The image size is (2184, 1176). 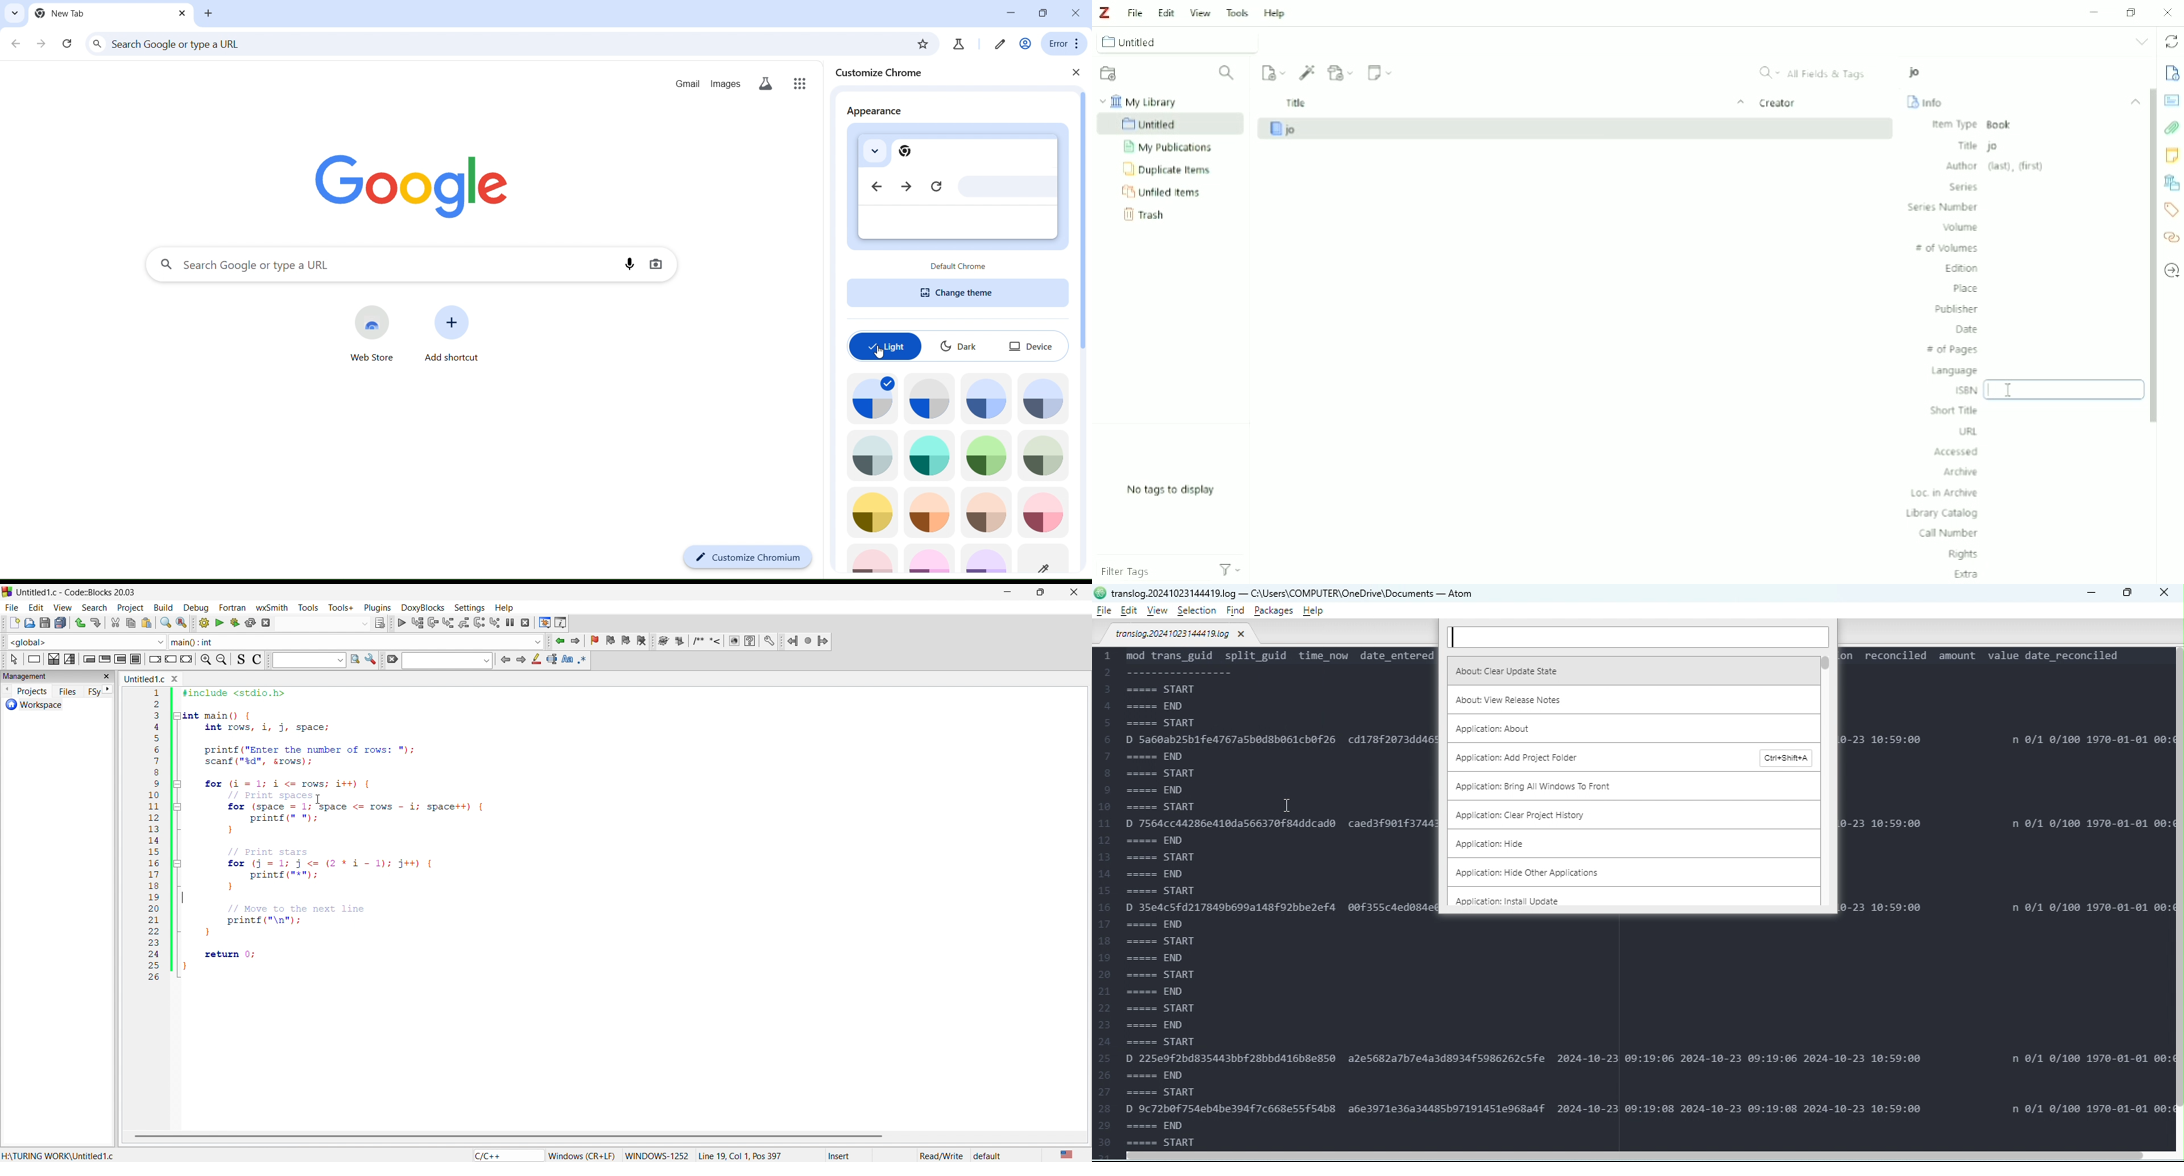 What do you see at coordinates (67, 44) in the screenshot?
I see `reload page` at bounding box center [67, 44].